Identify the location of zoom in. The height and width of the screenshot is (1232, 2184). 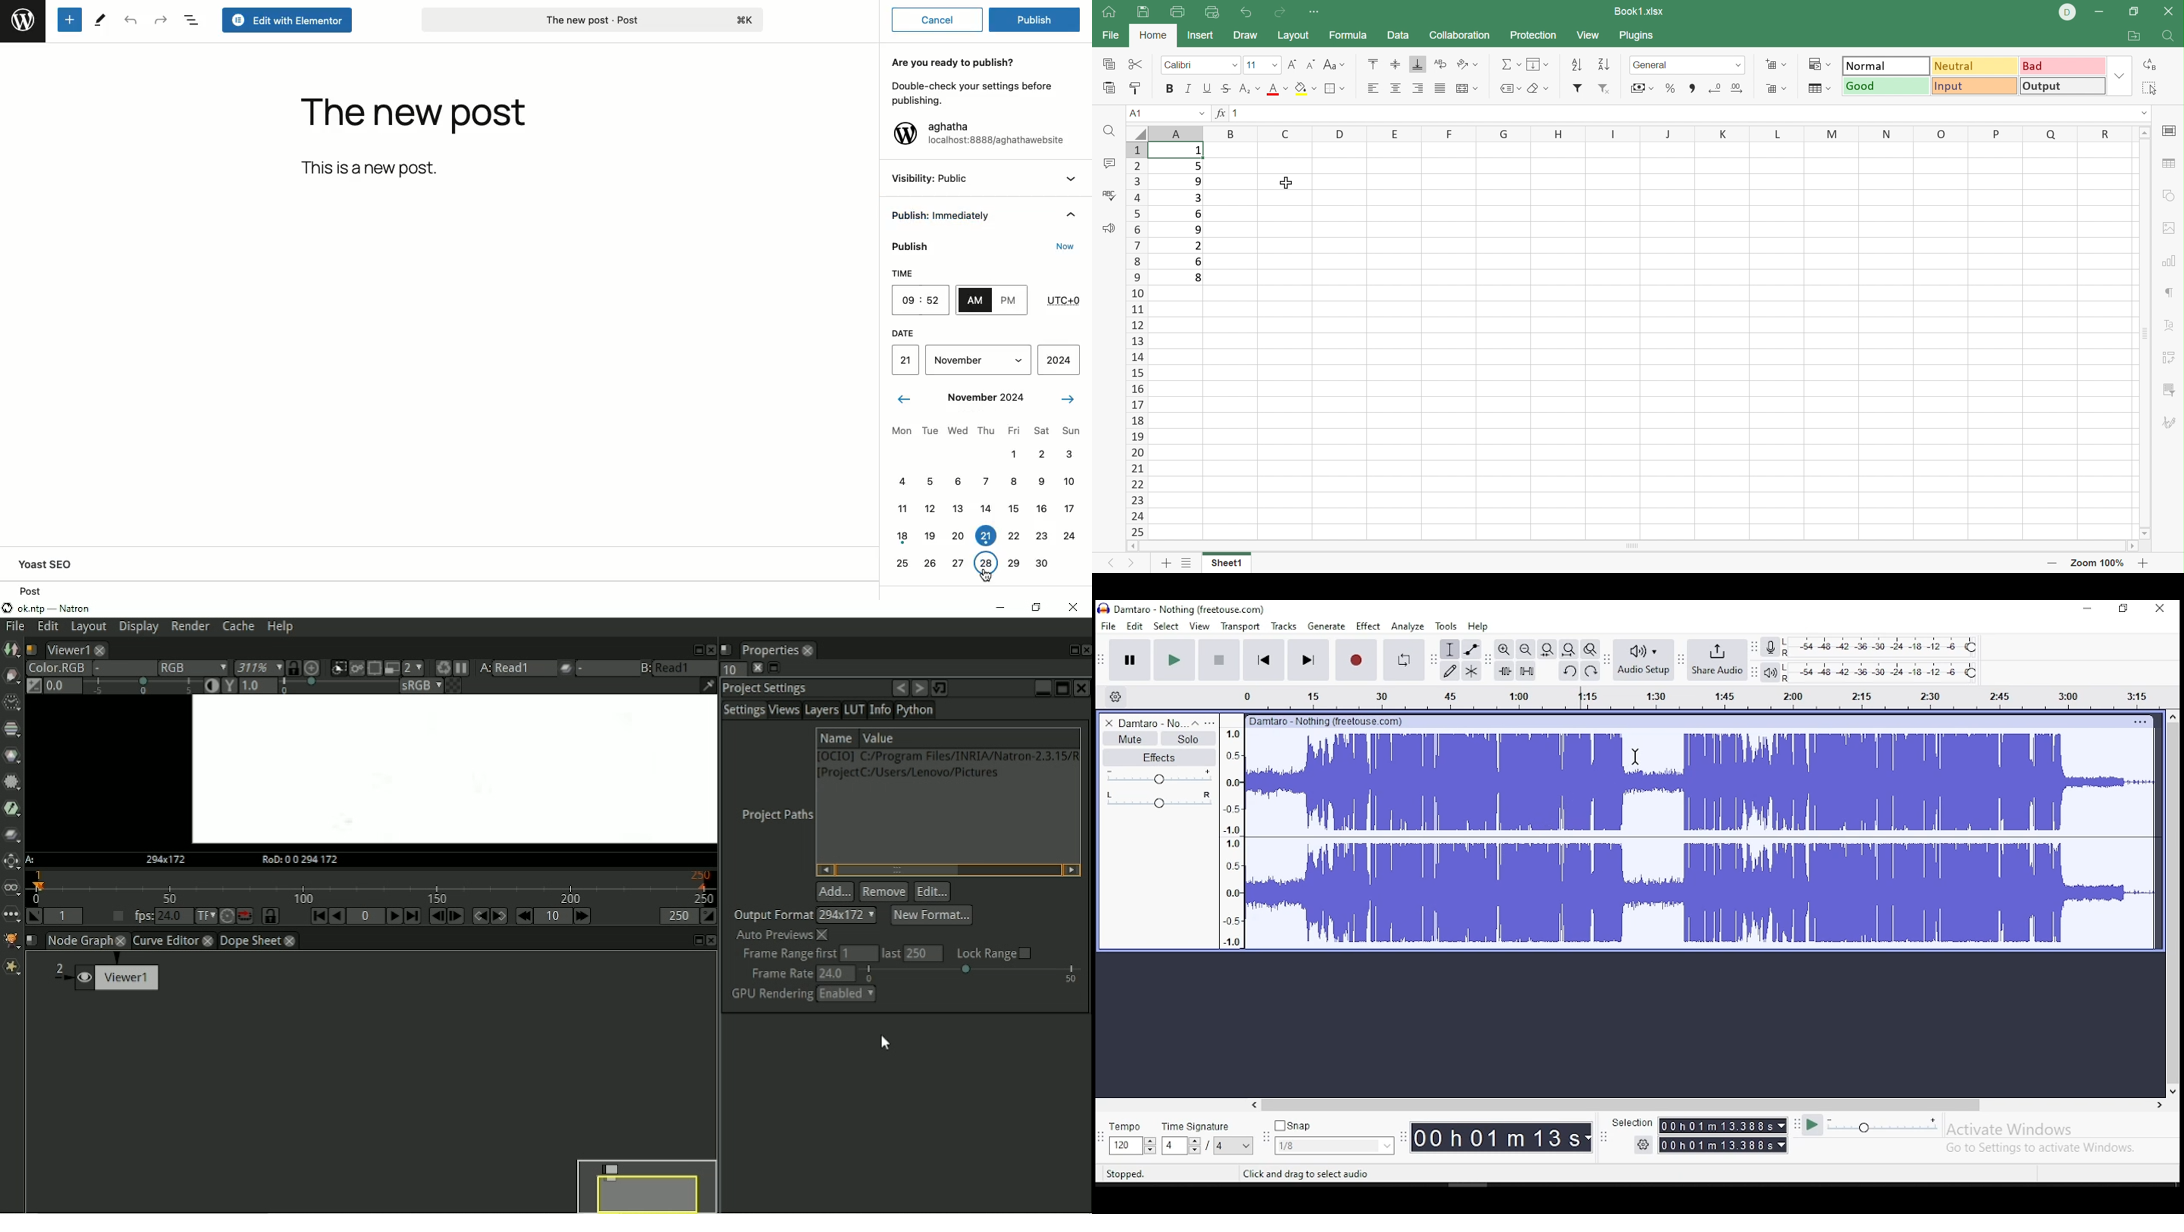
(1504, 649).